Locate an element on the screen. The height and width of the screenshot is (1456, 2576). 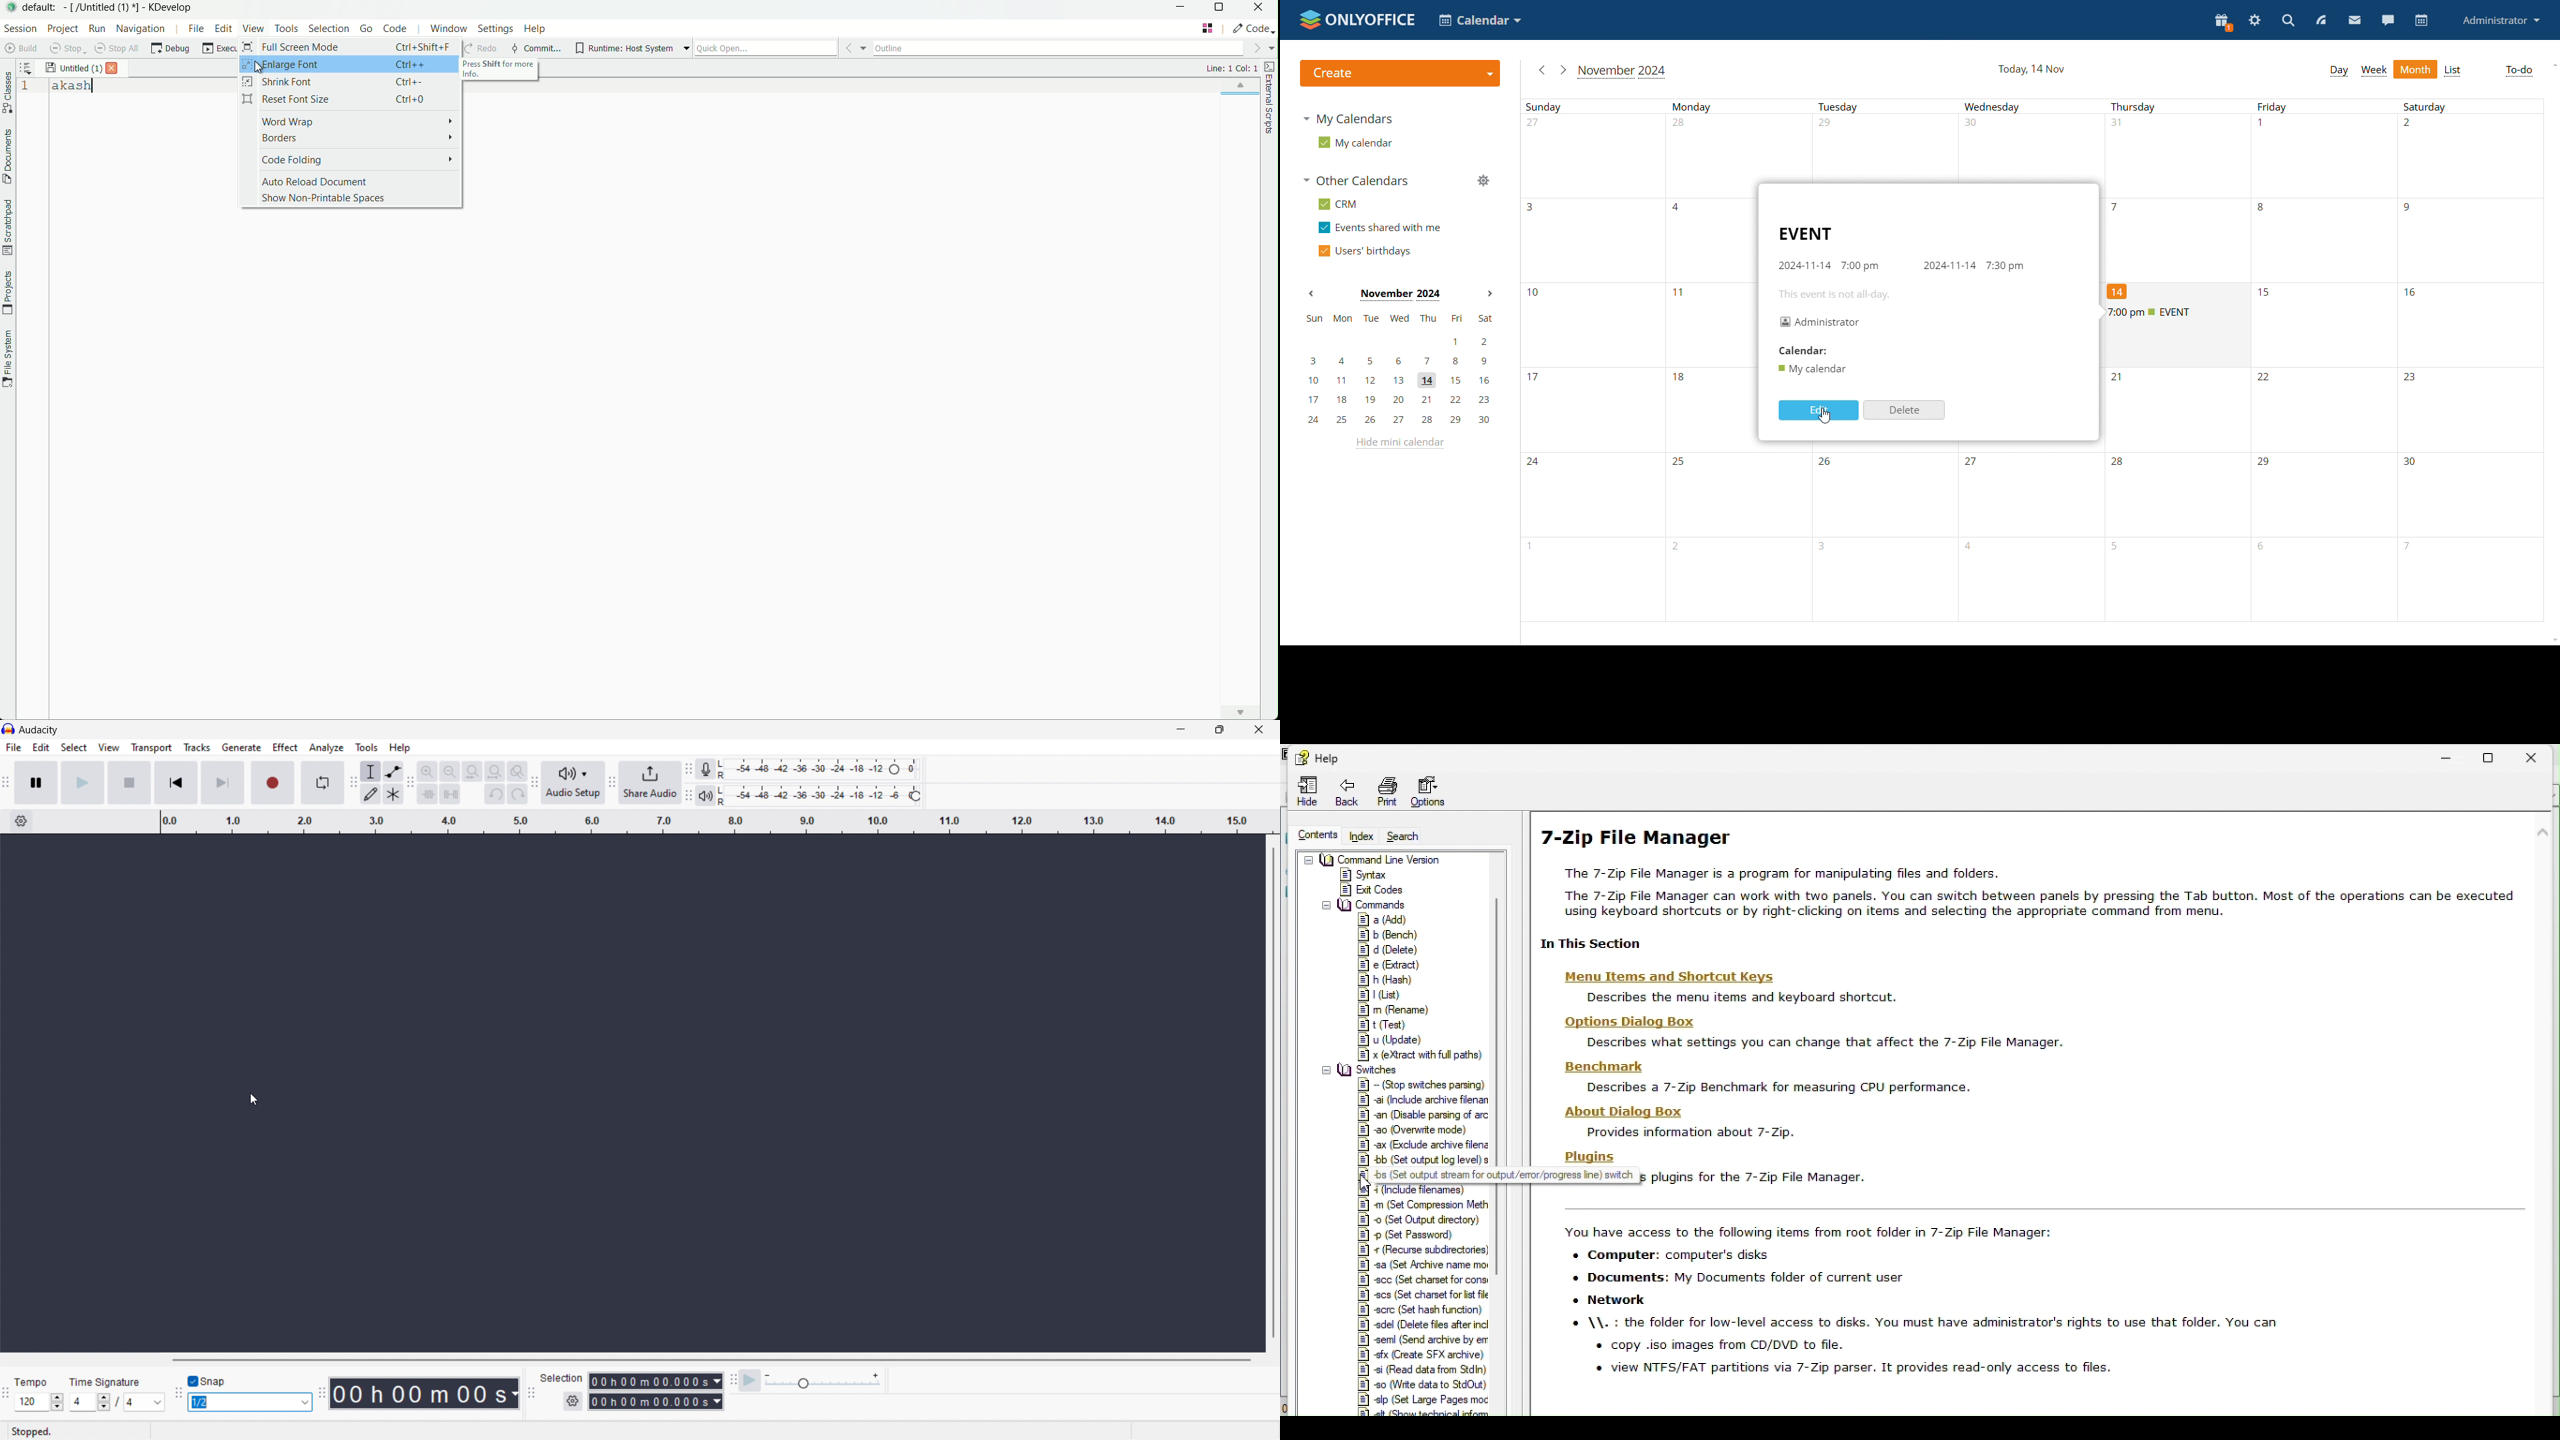
days is located at coordinates (2032, 107).